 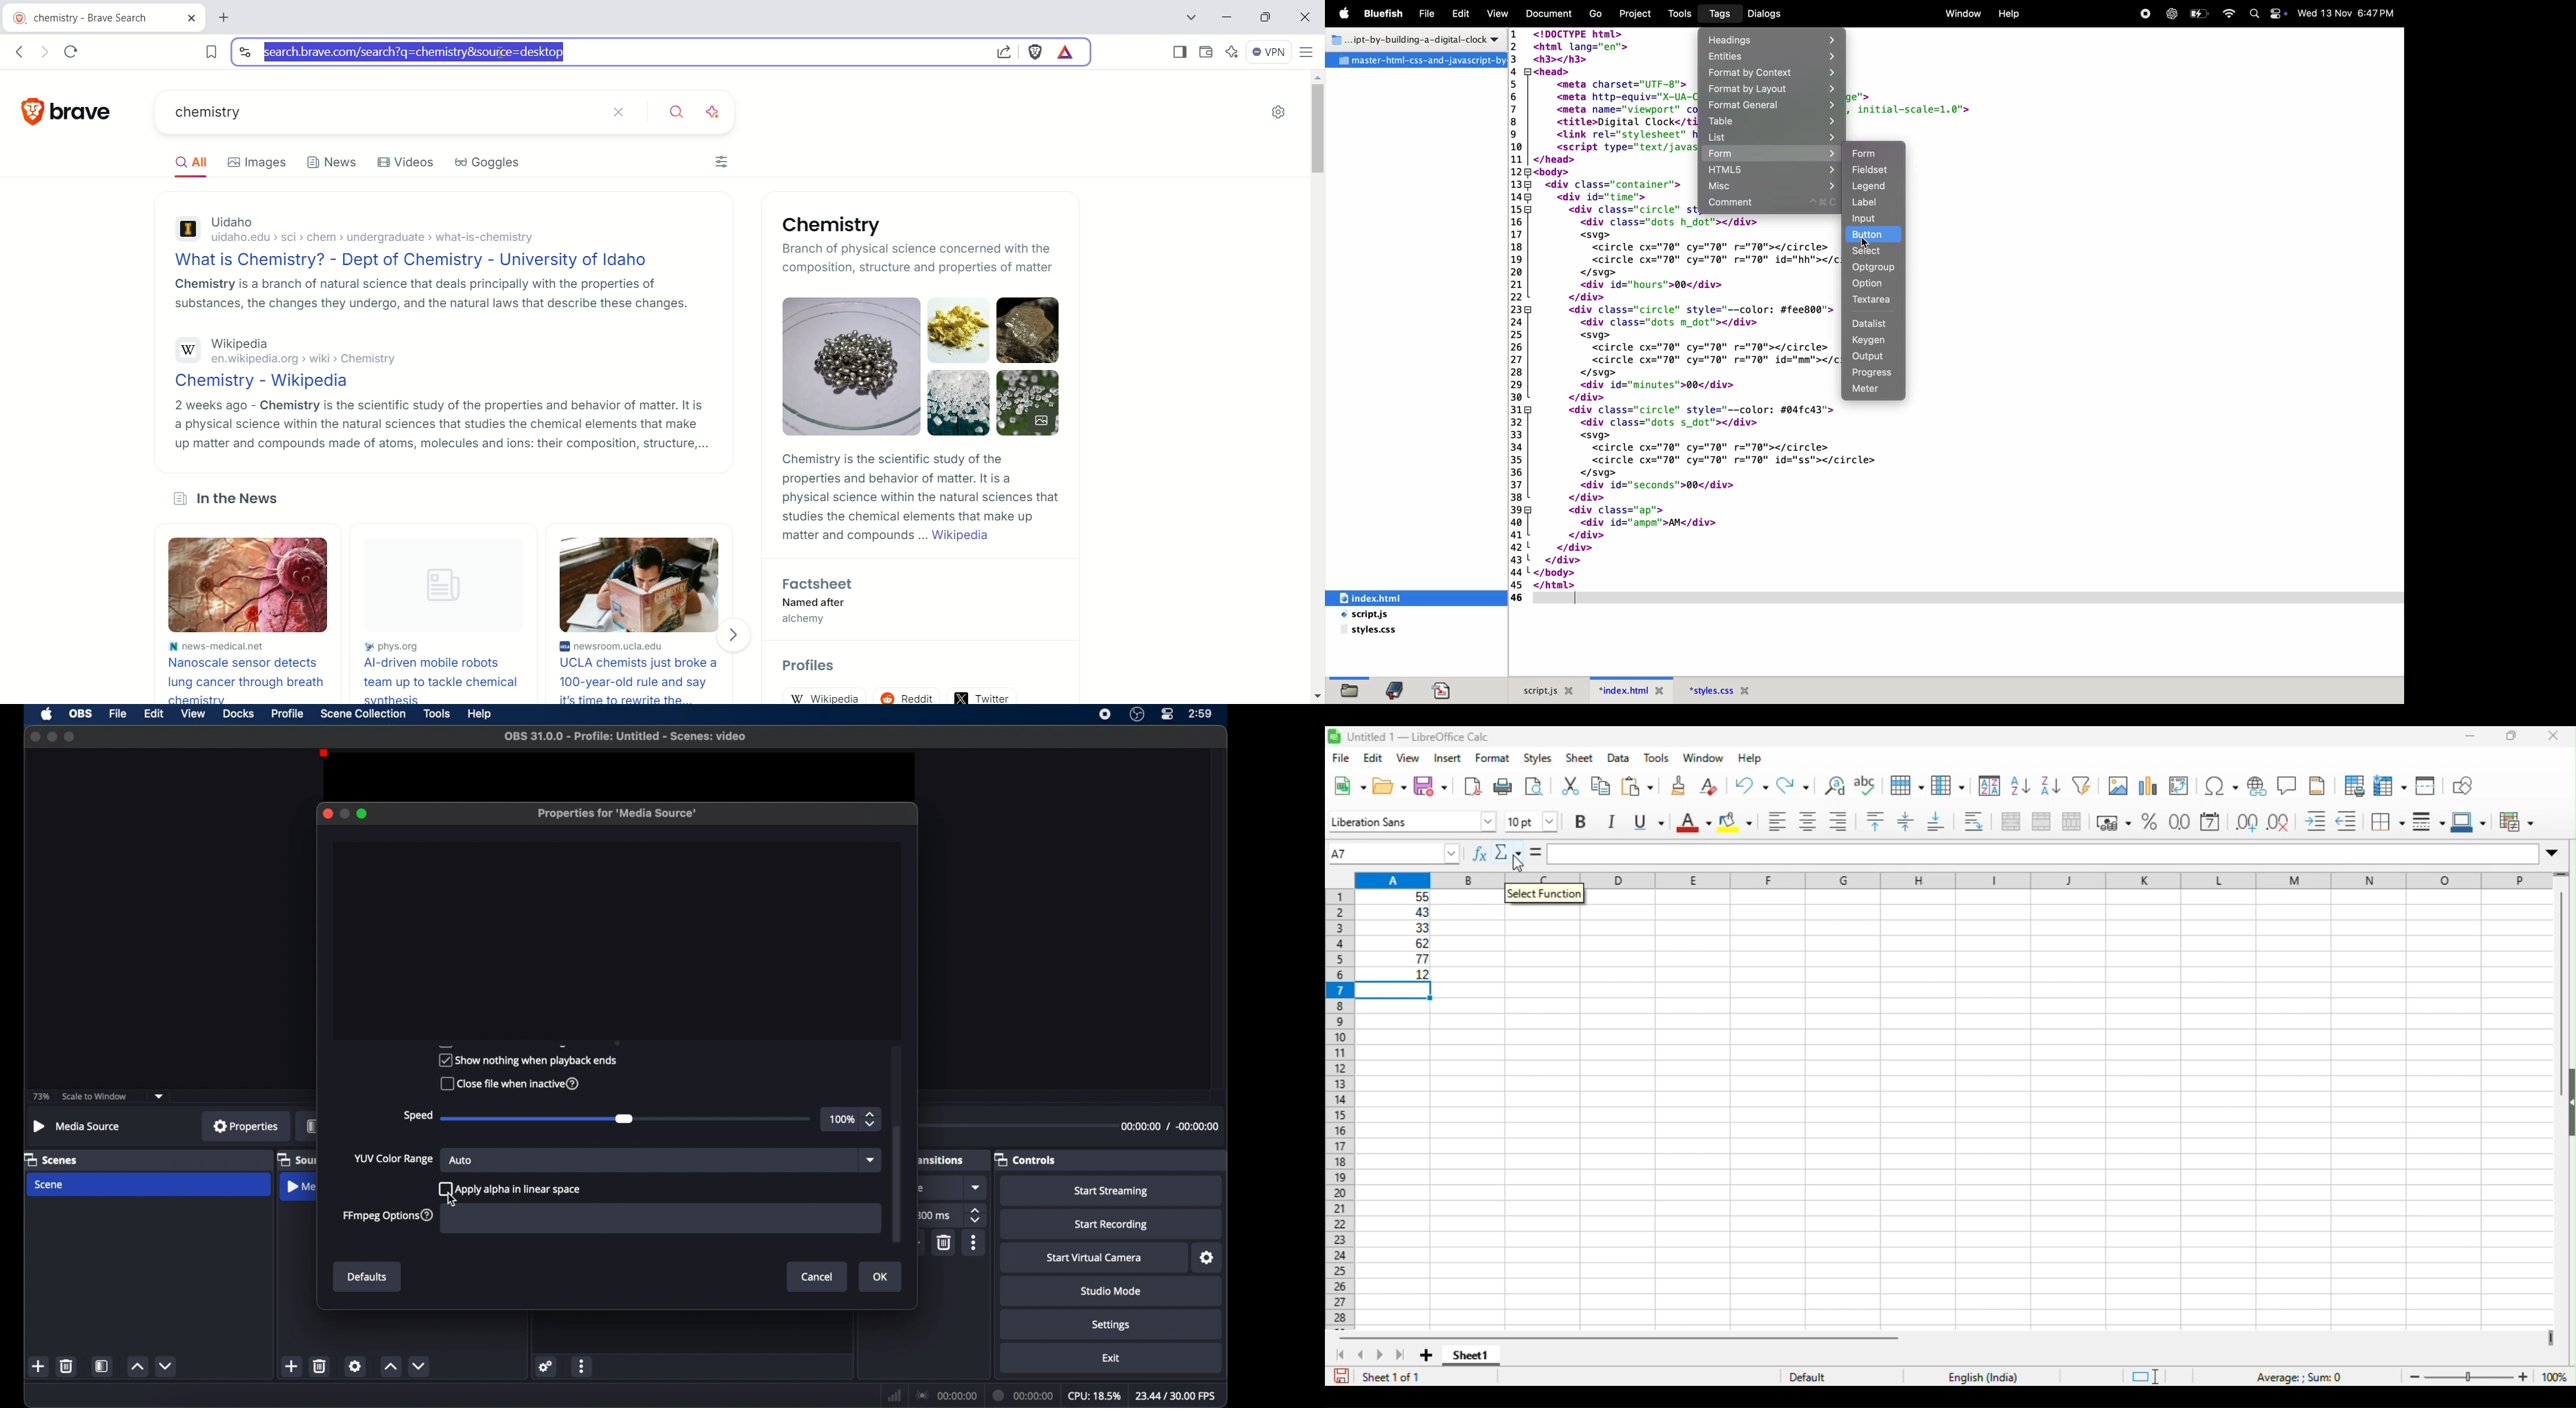 What do you see at coordinates (1493, 758) in the screenshot?
I see `format` at bounding box center [1493, 758].